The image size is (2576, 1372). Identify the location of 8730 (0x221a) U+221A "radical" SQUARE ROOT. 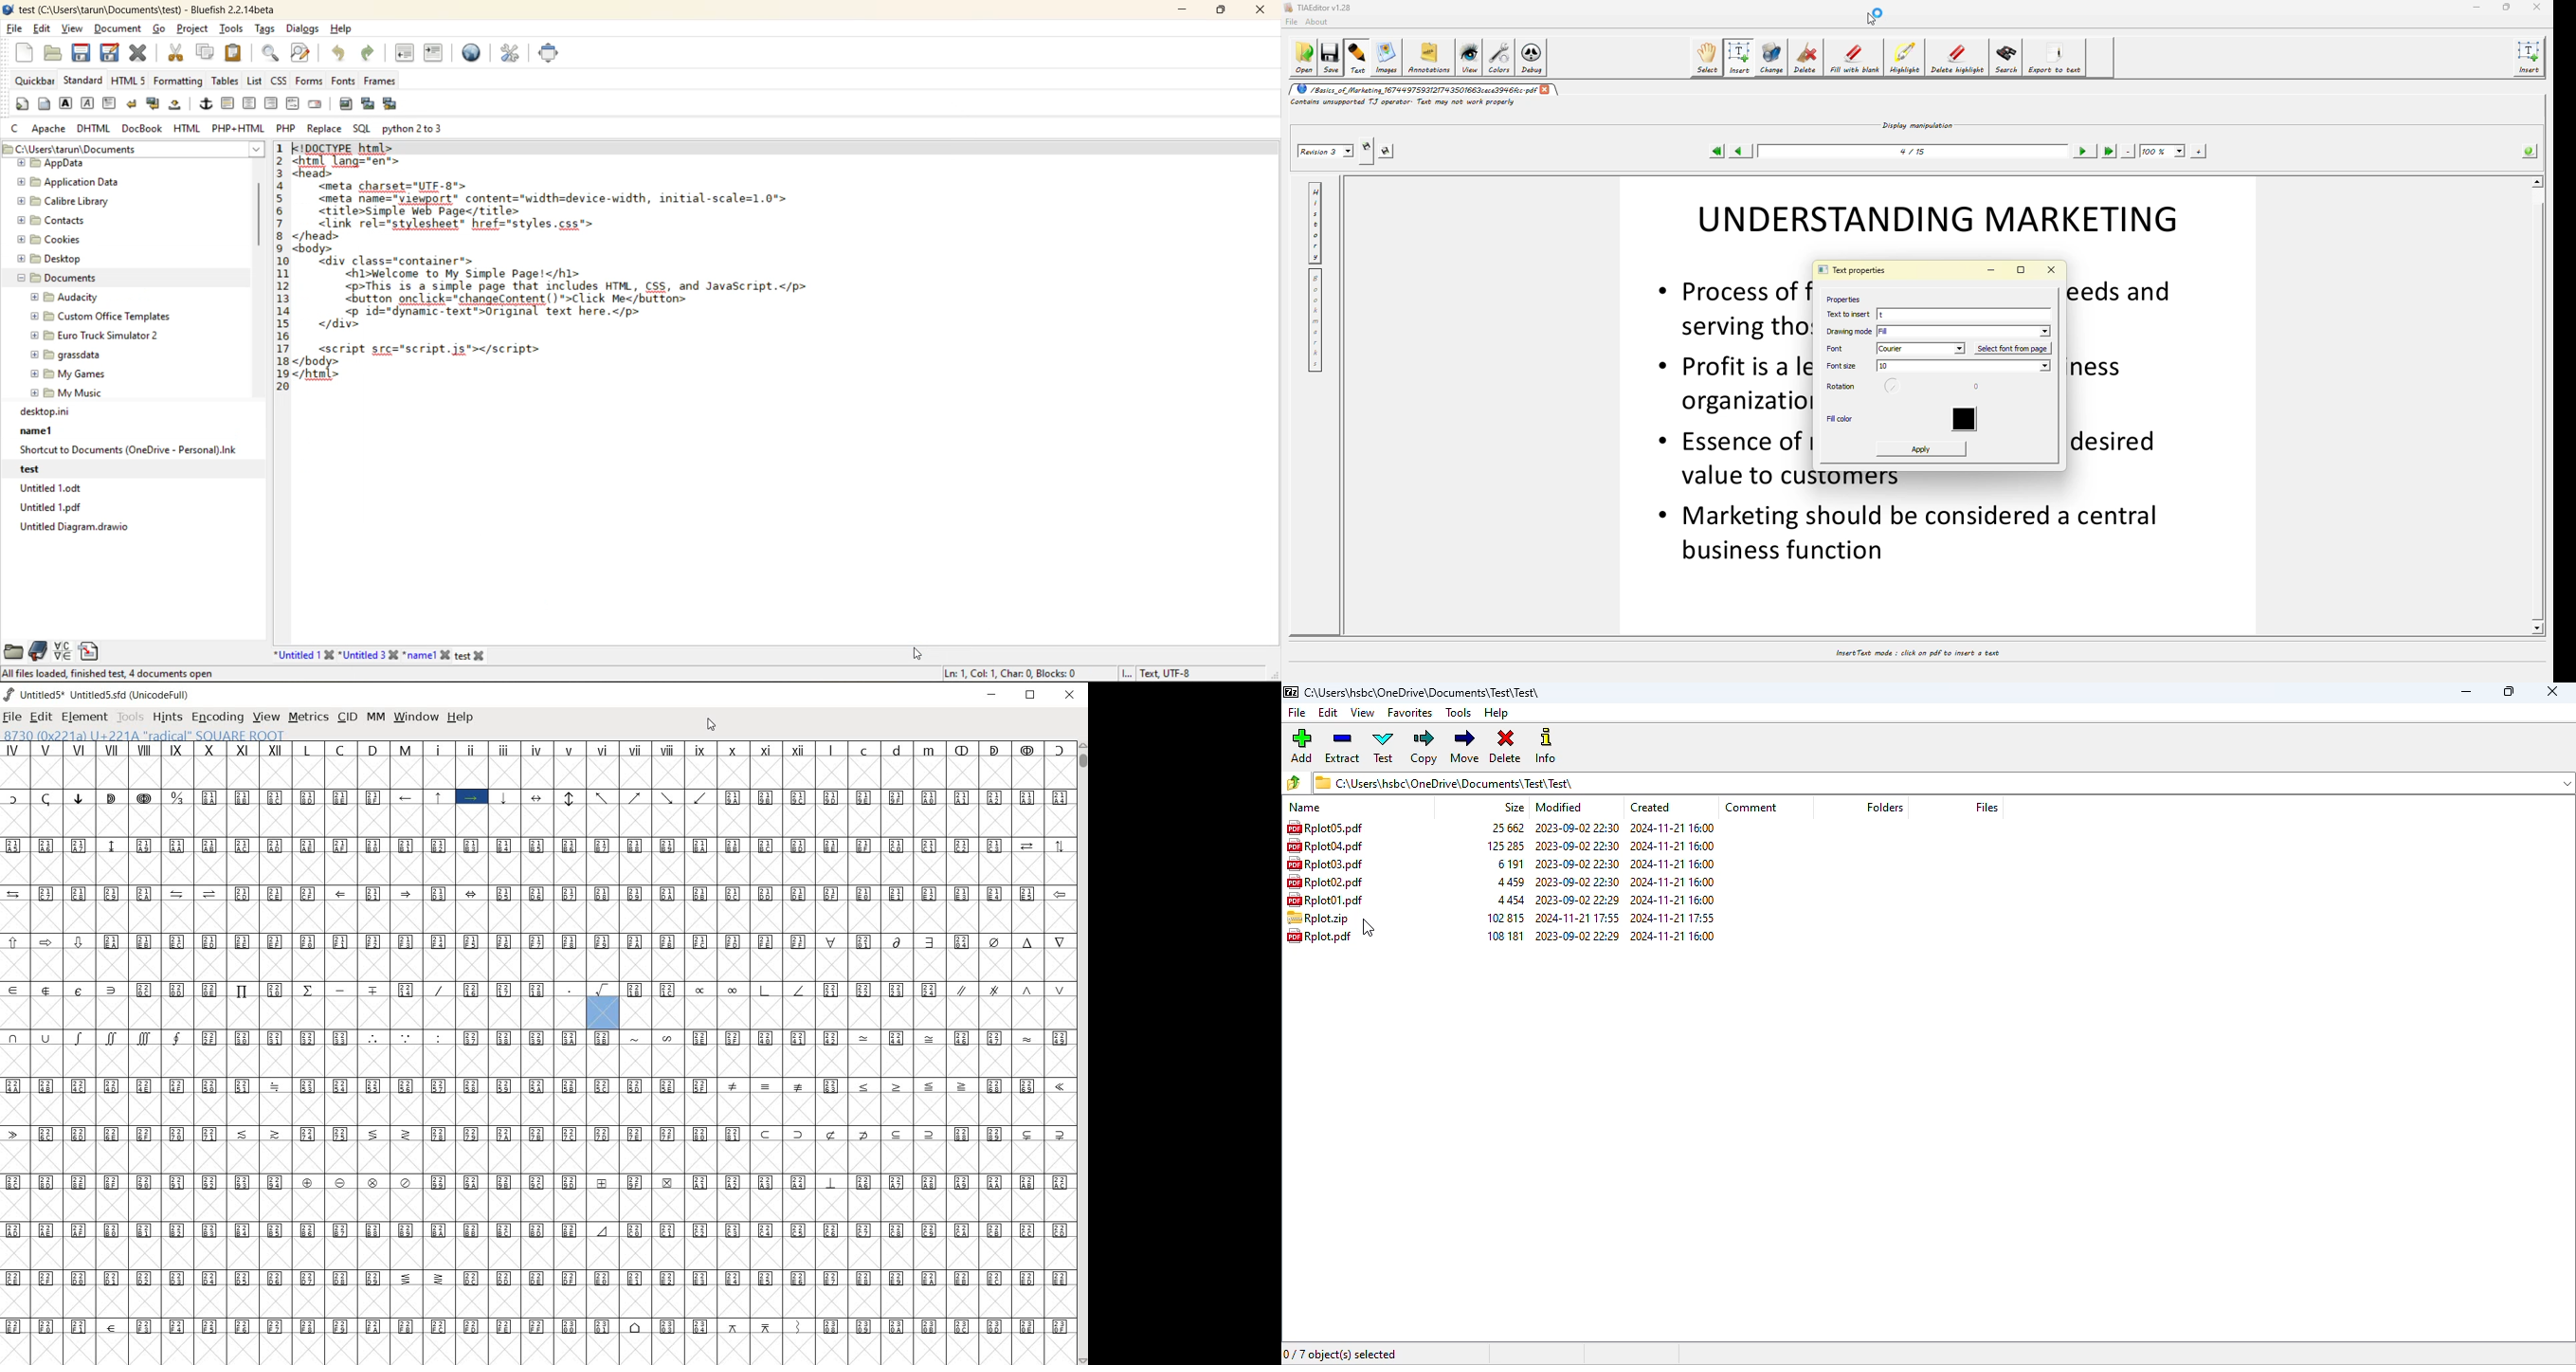
(178, 735).